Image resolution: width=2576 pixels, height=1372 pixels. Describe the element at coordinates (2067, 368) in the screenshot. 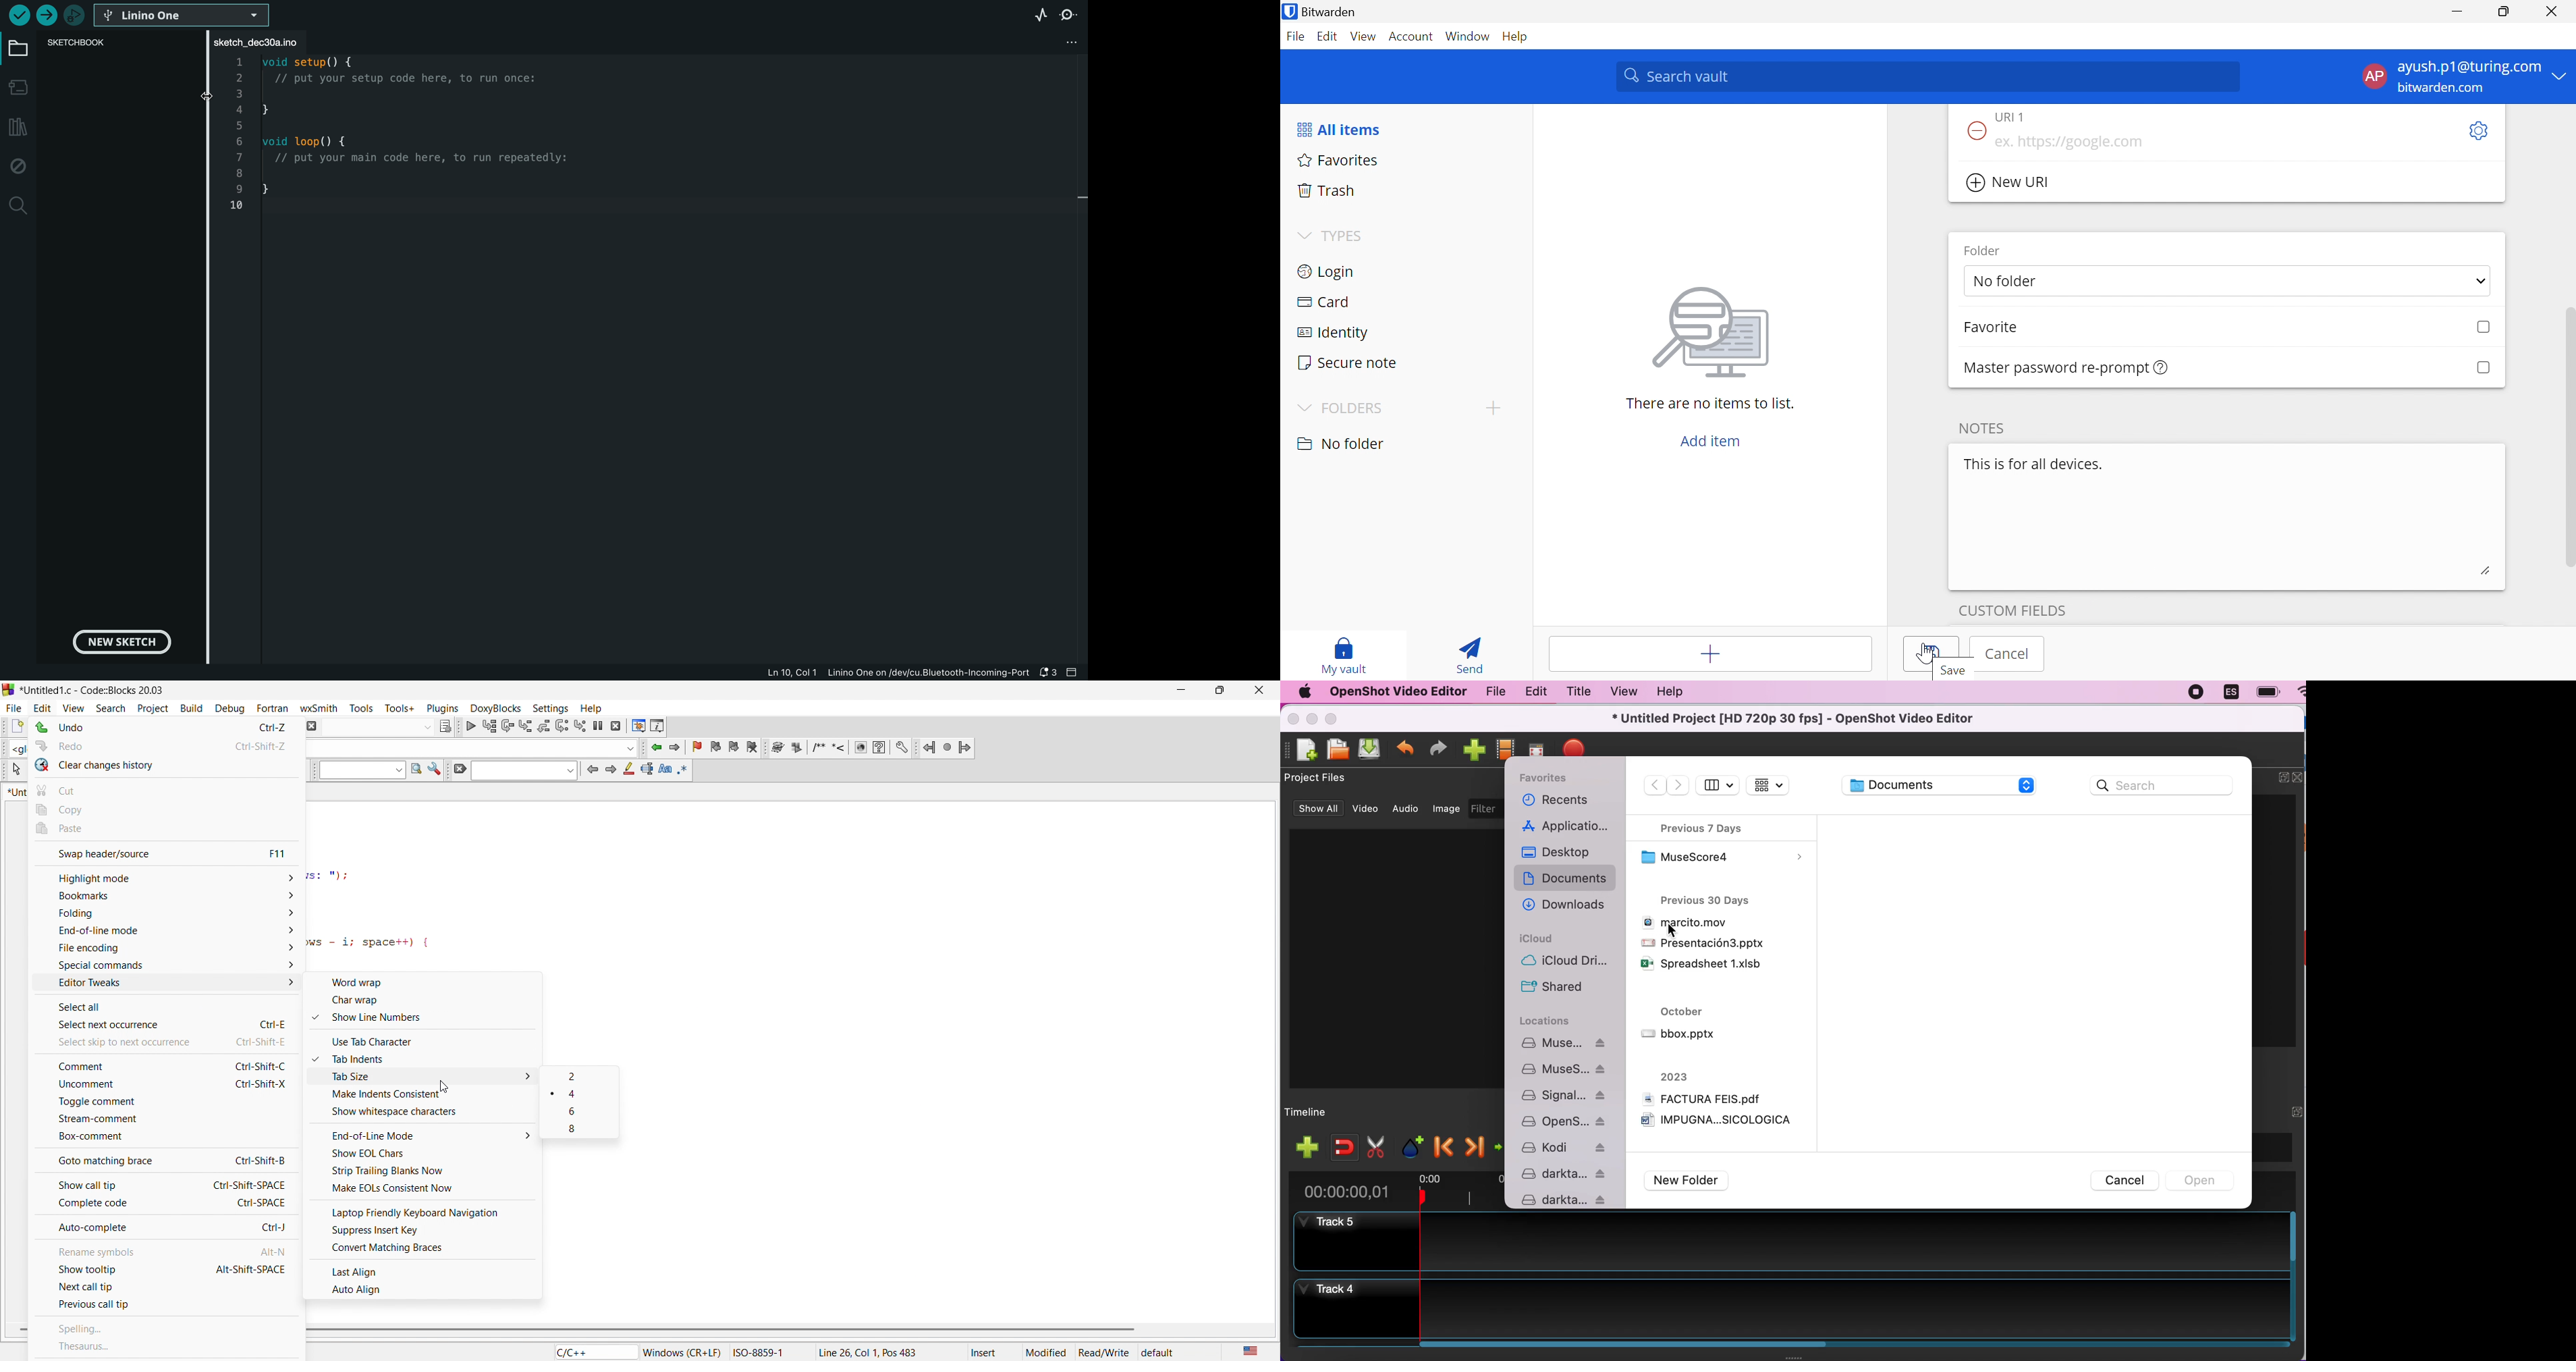

I see `Master password re-prompt` at that location.